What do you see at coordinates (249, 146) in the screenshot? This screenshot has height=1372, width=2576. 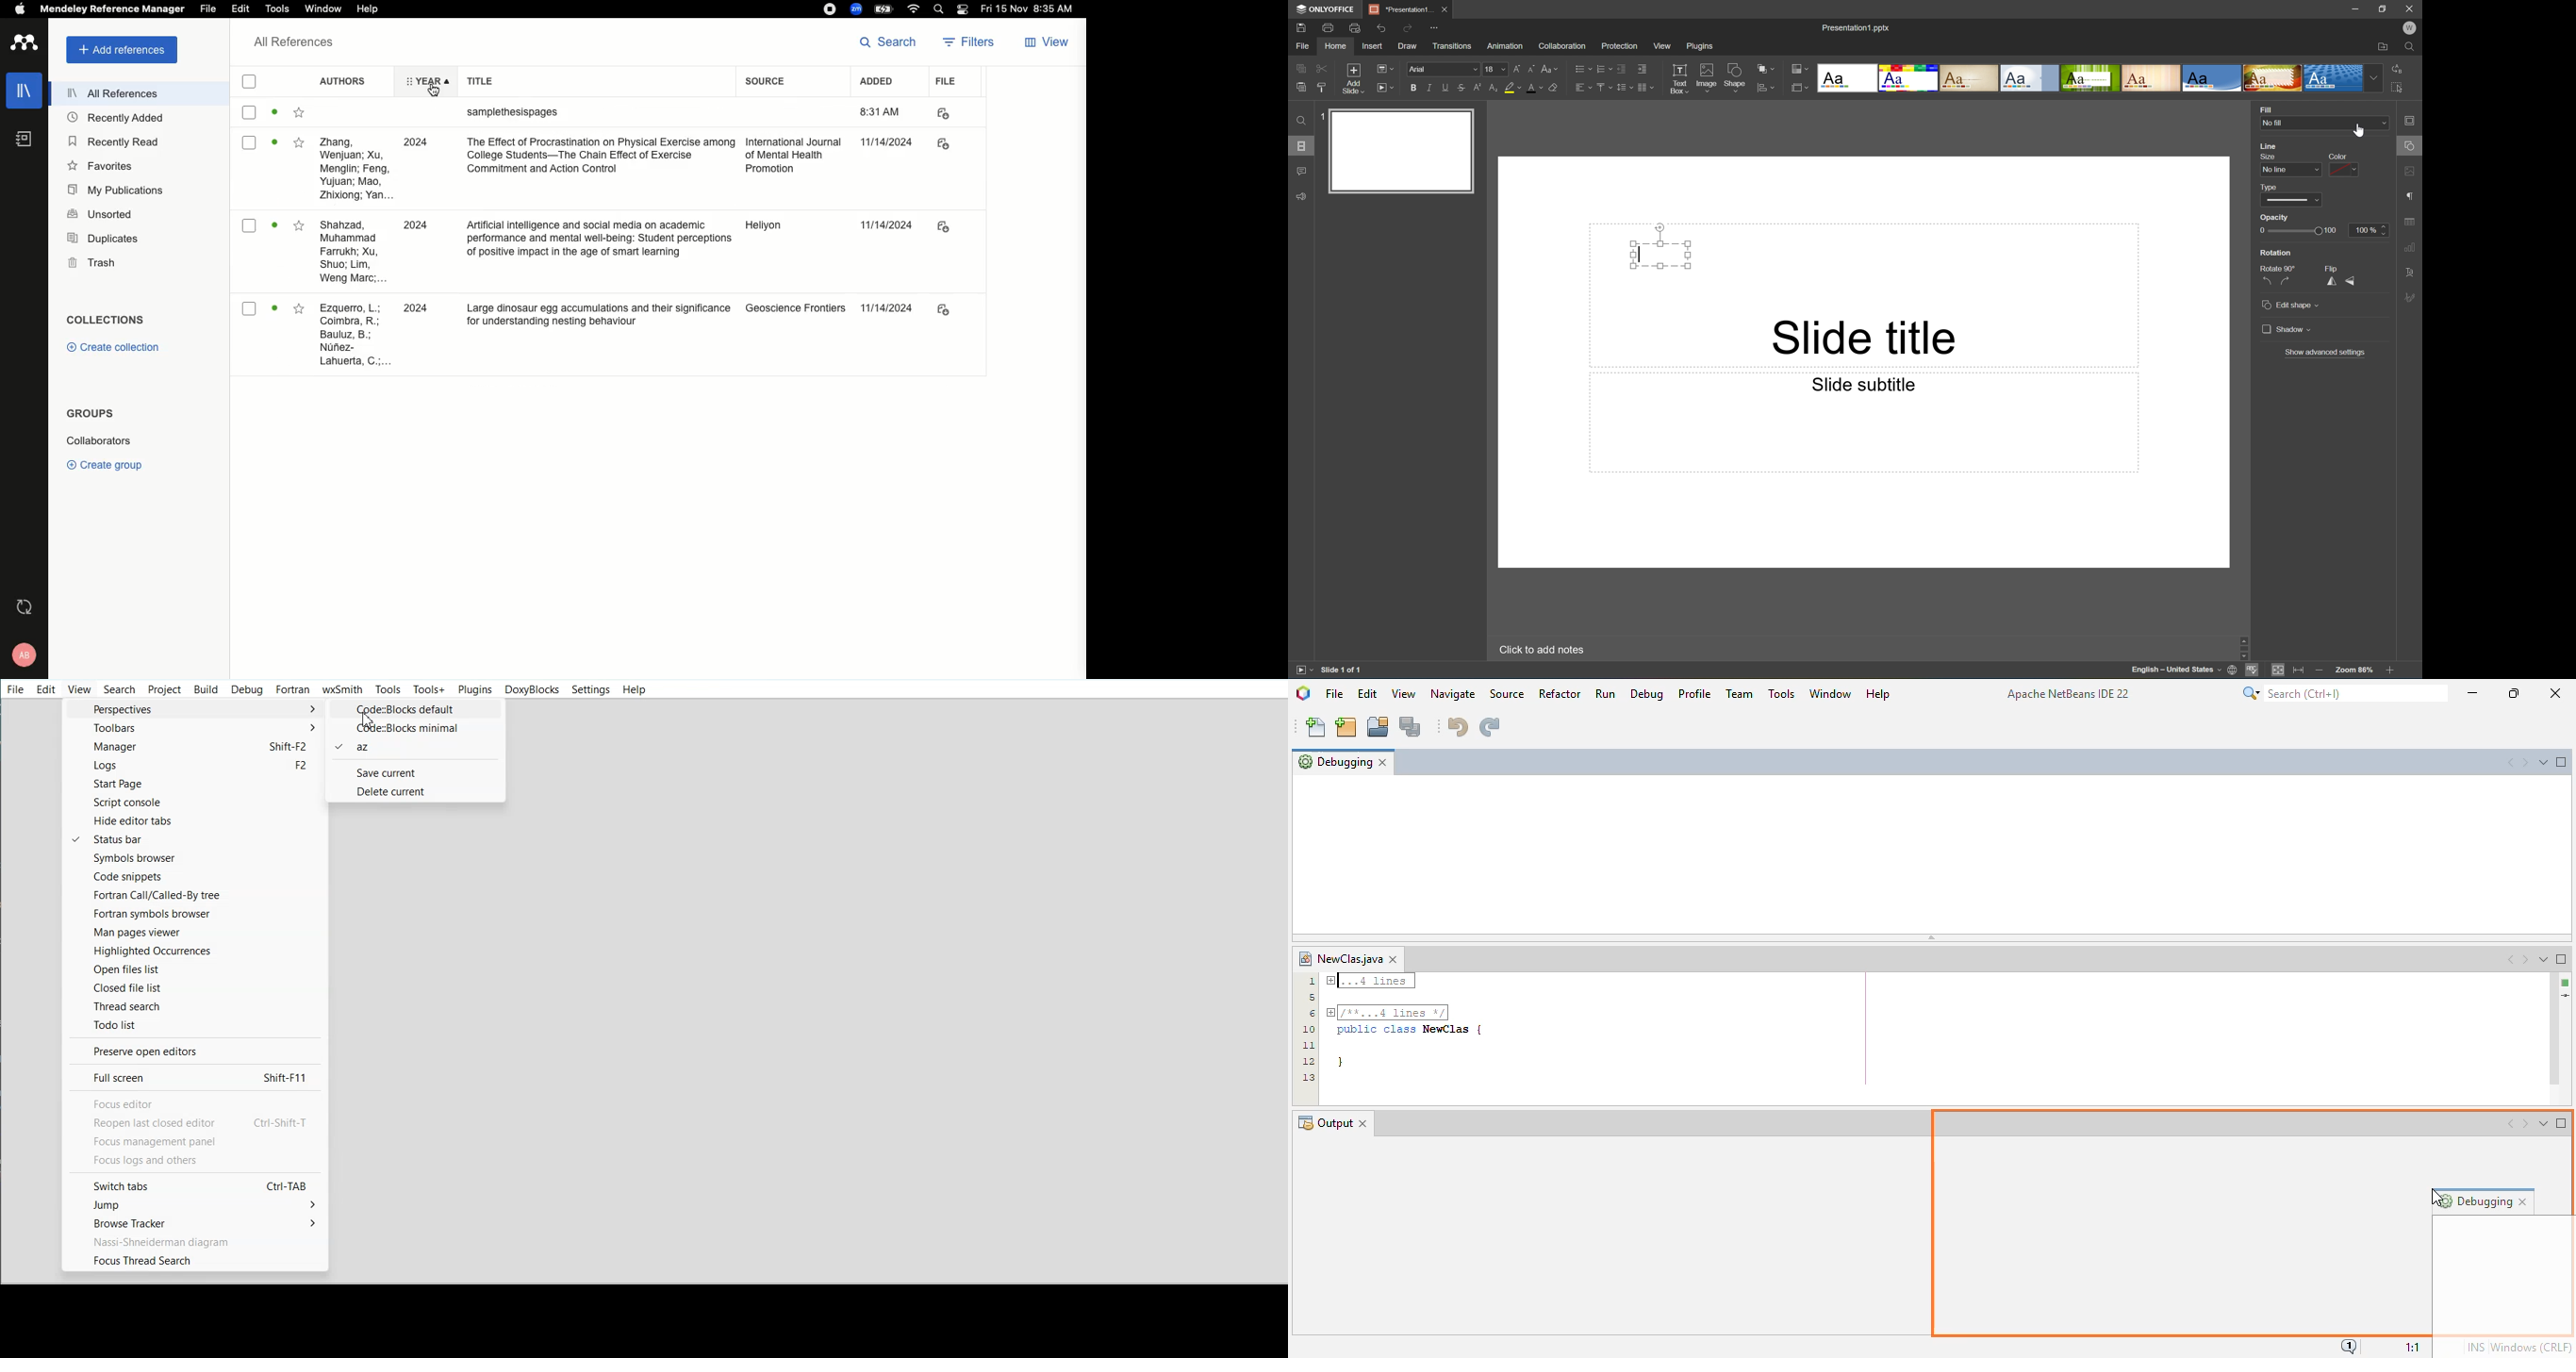 I see `select document` at bounding box center [249, 146].